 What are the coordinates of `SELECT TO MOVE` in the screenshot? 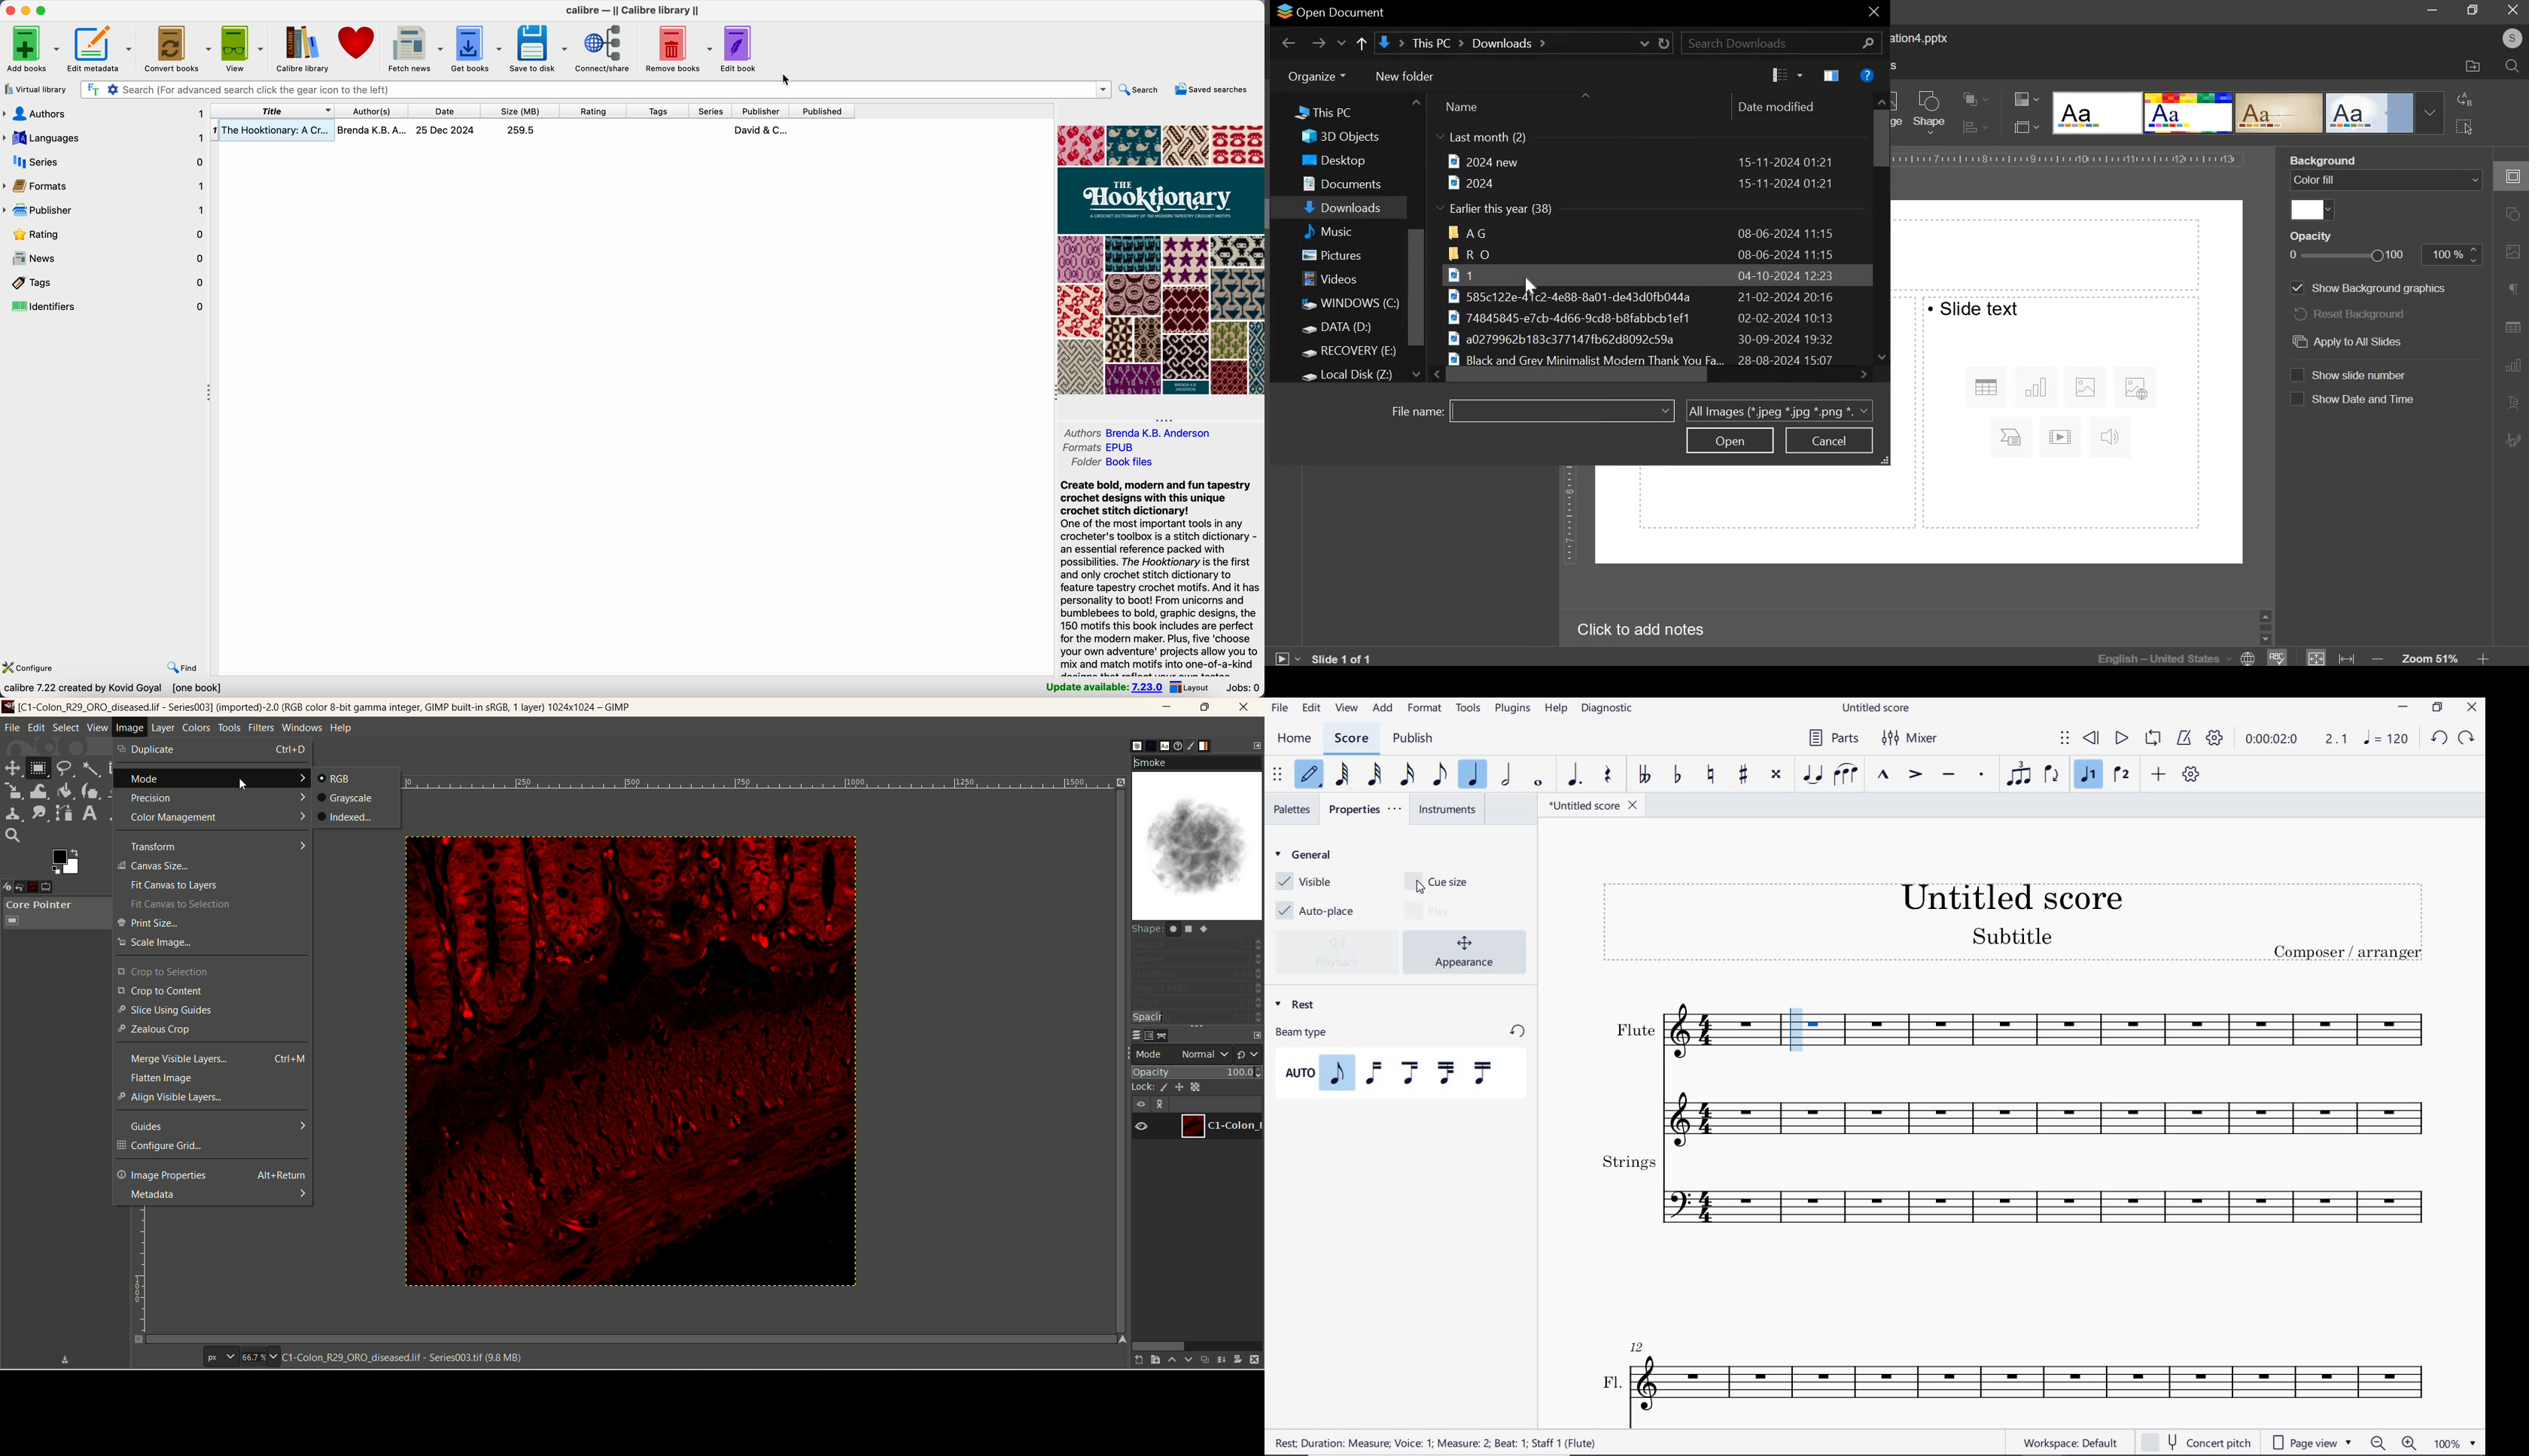 It's located at (1278, 775).